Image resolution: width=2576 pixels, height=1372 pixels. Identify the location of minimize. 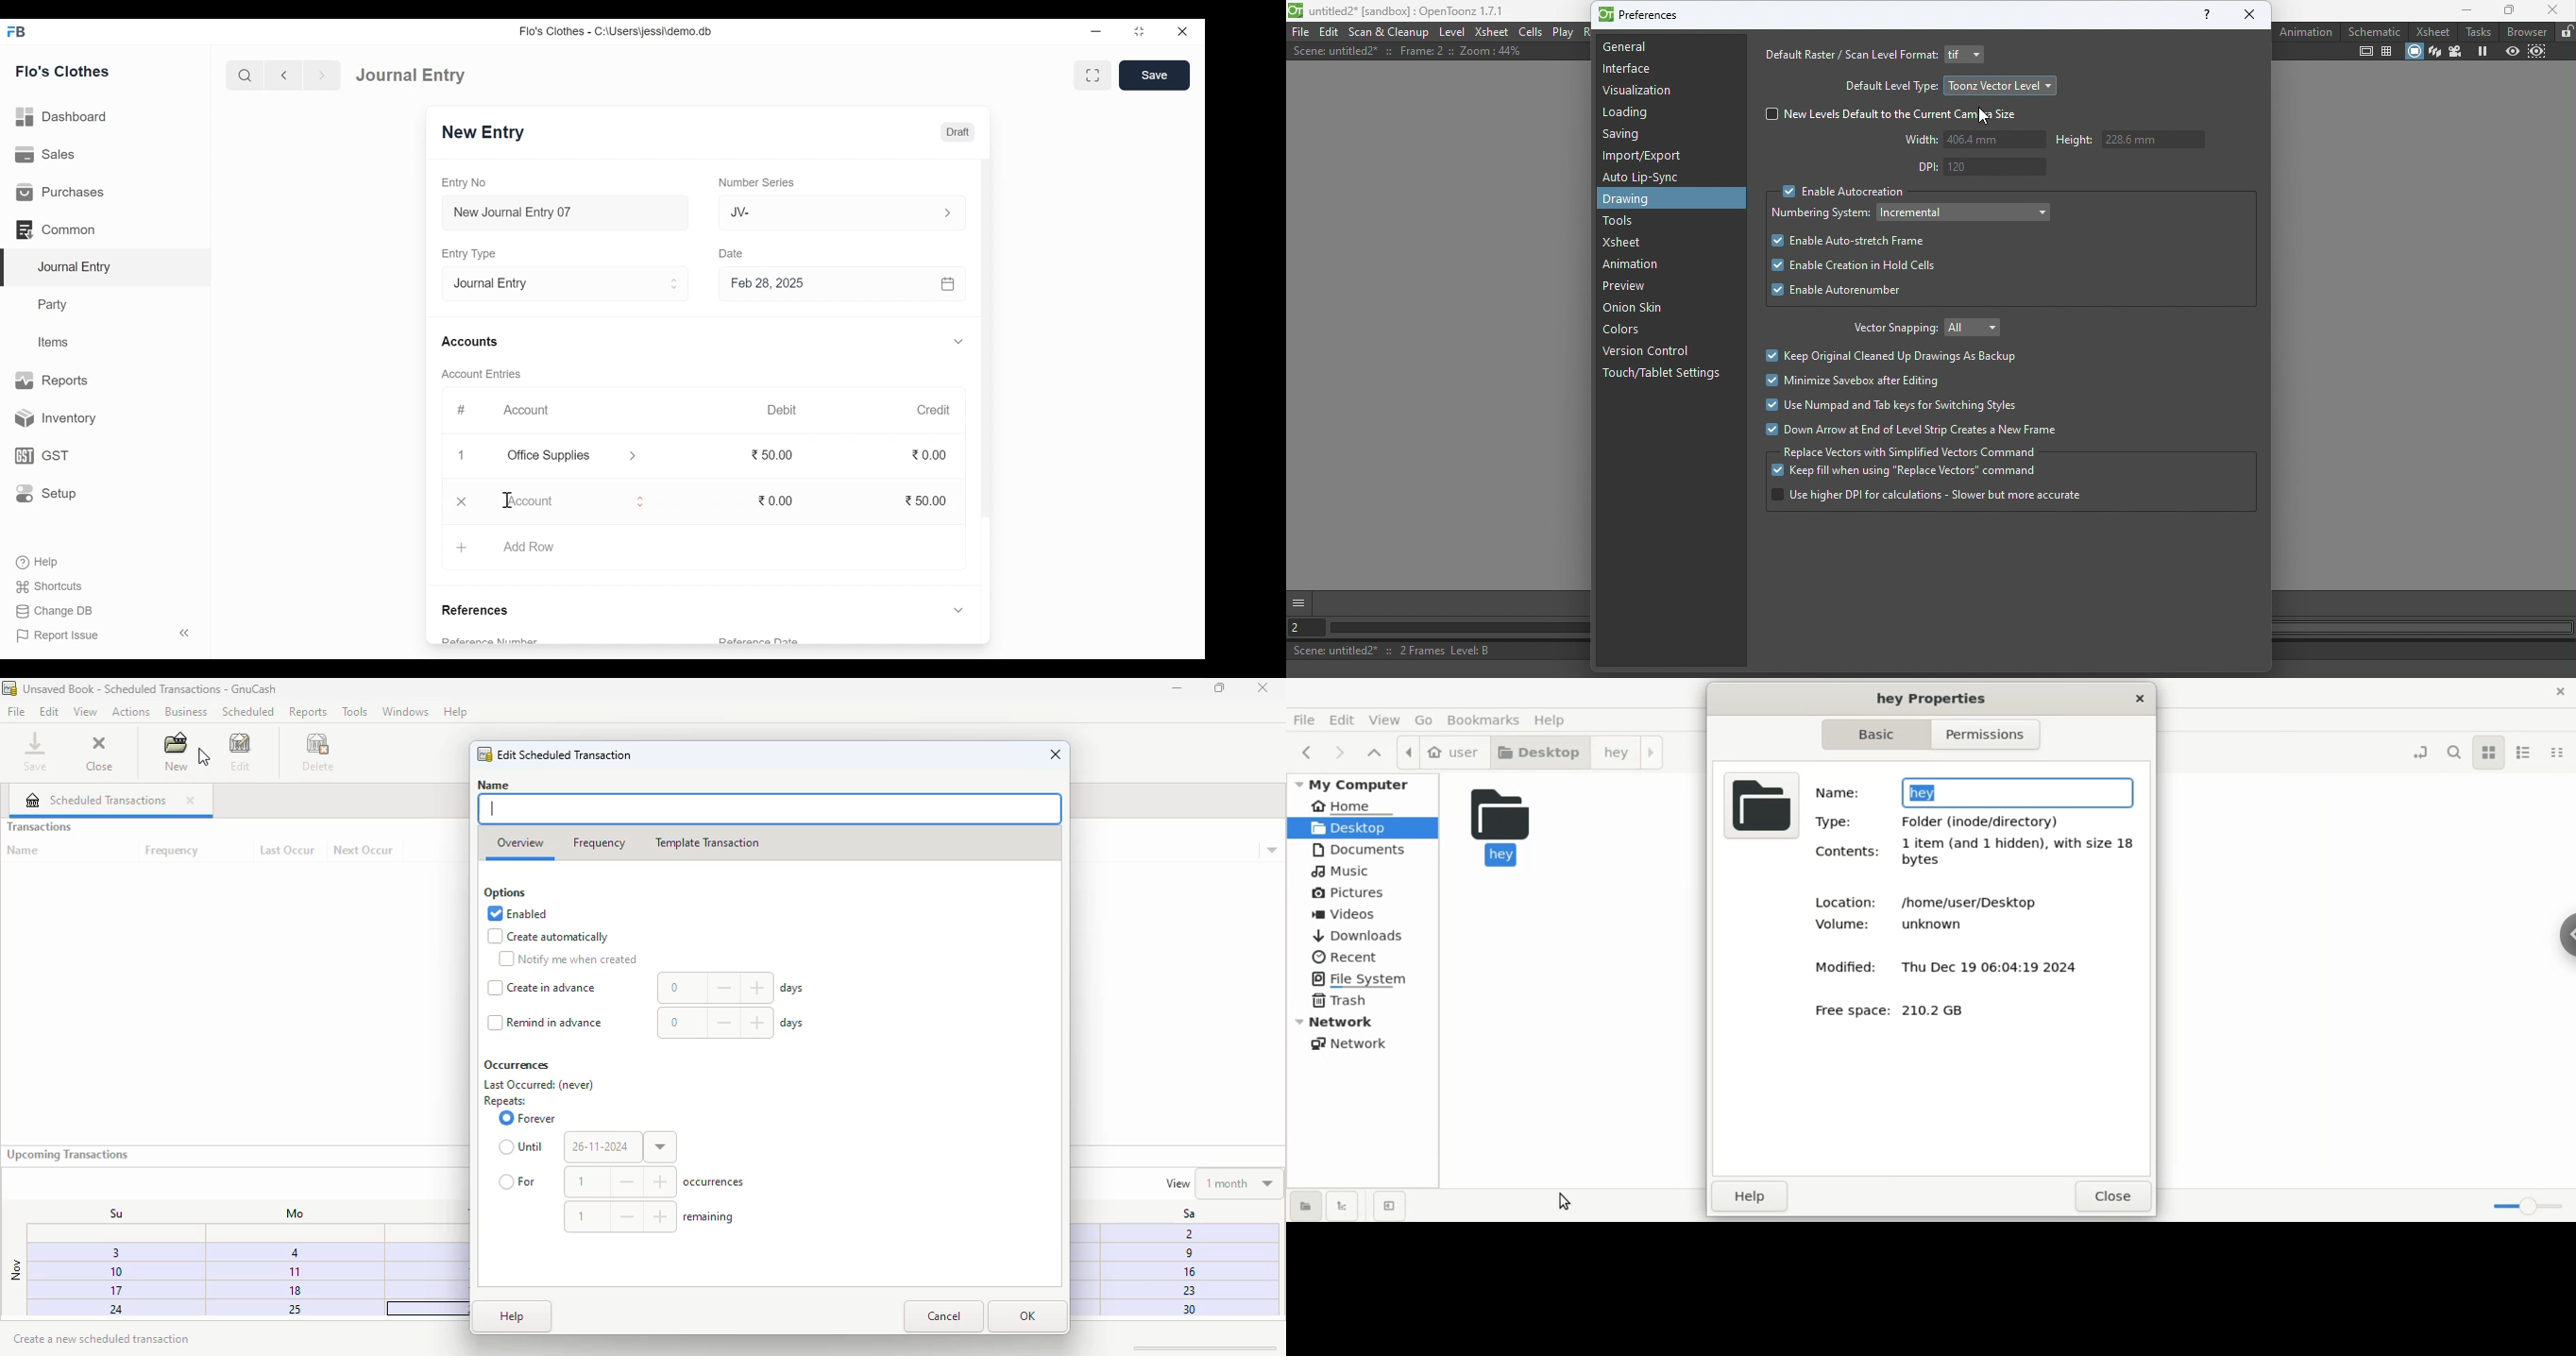
(1096, 33).